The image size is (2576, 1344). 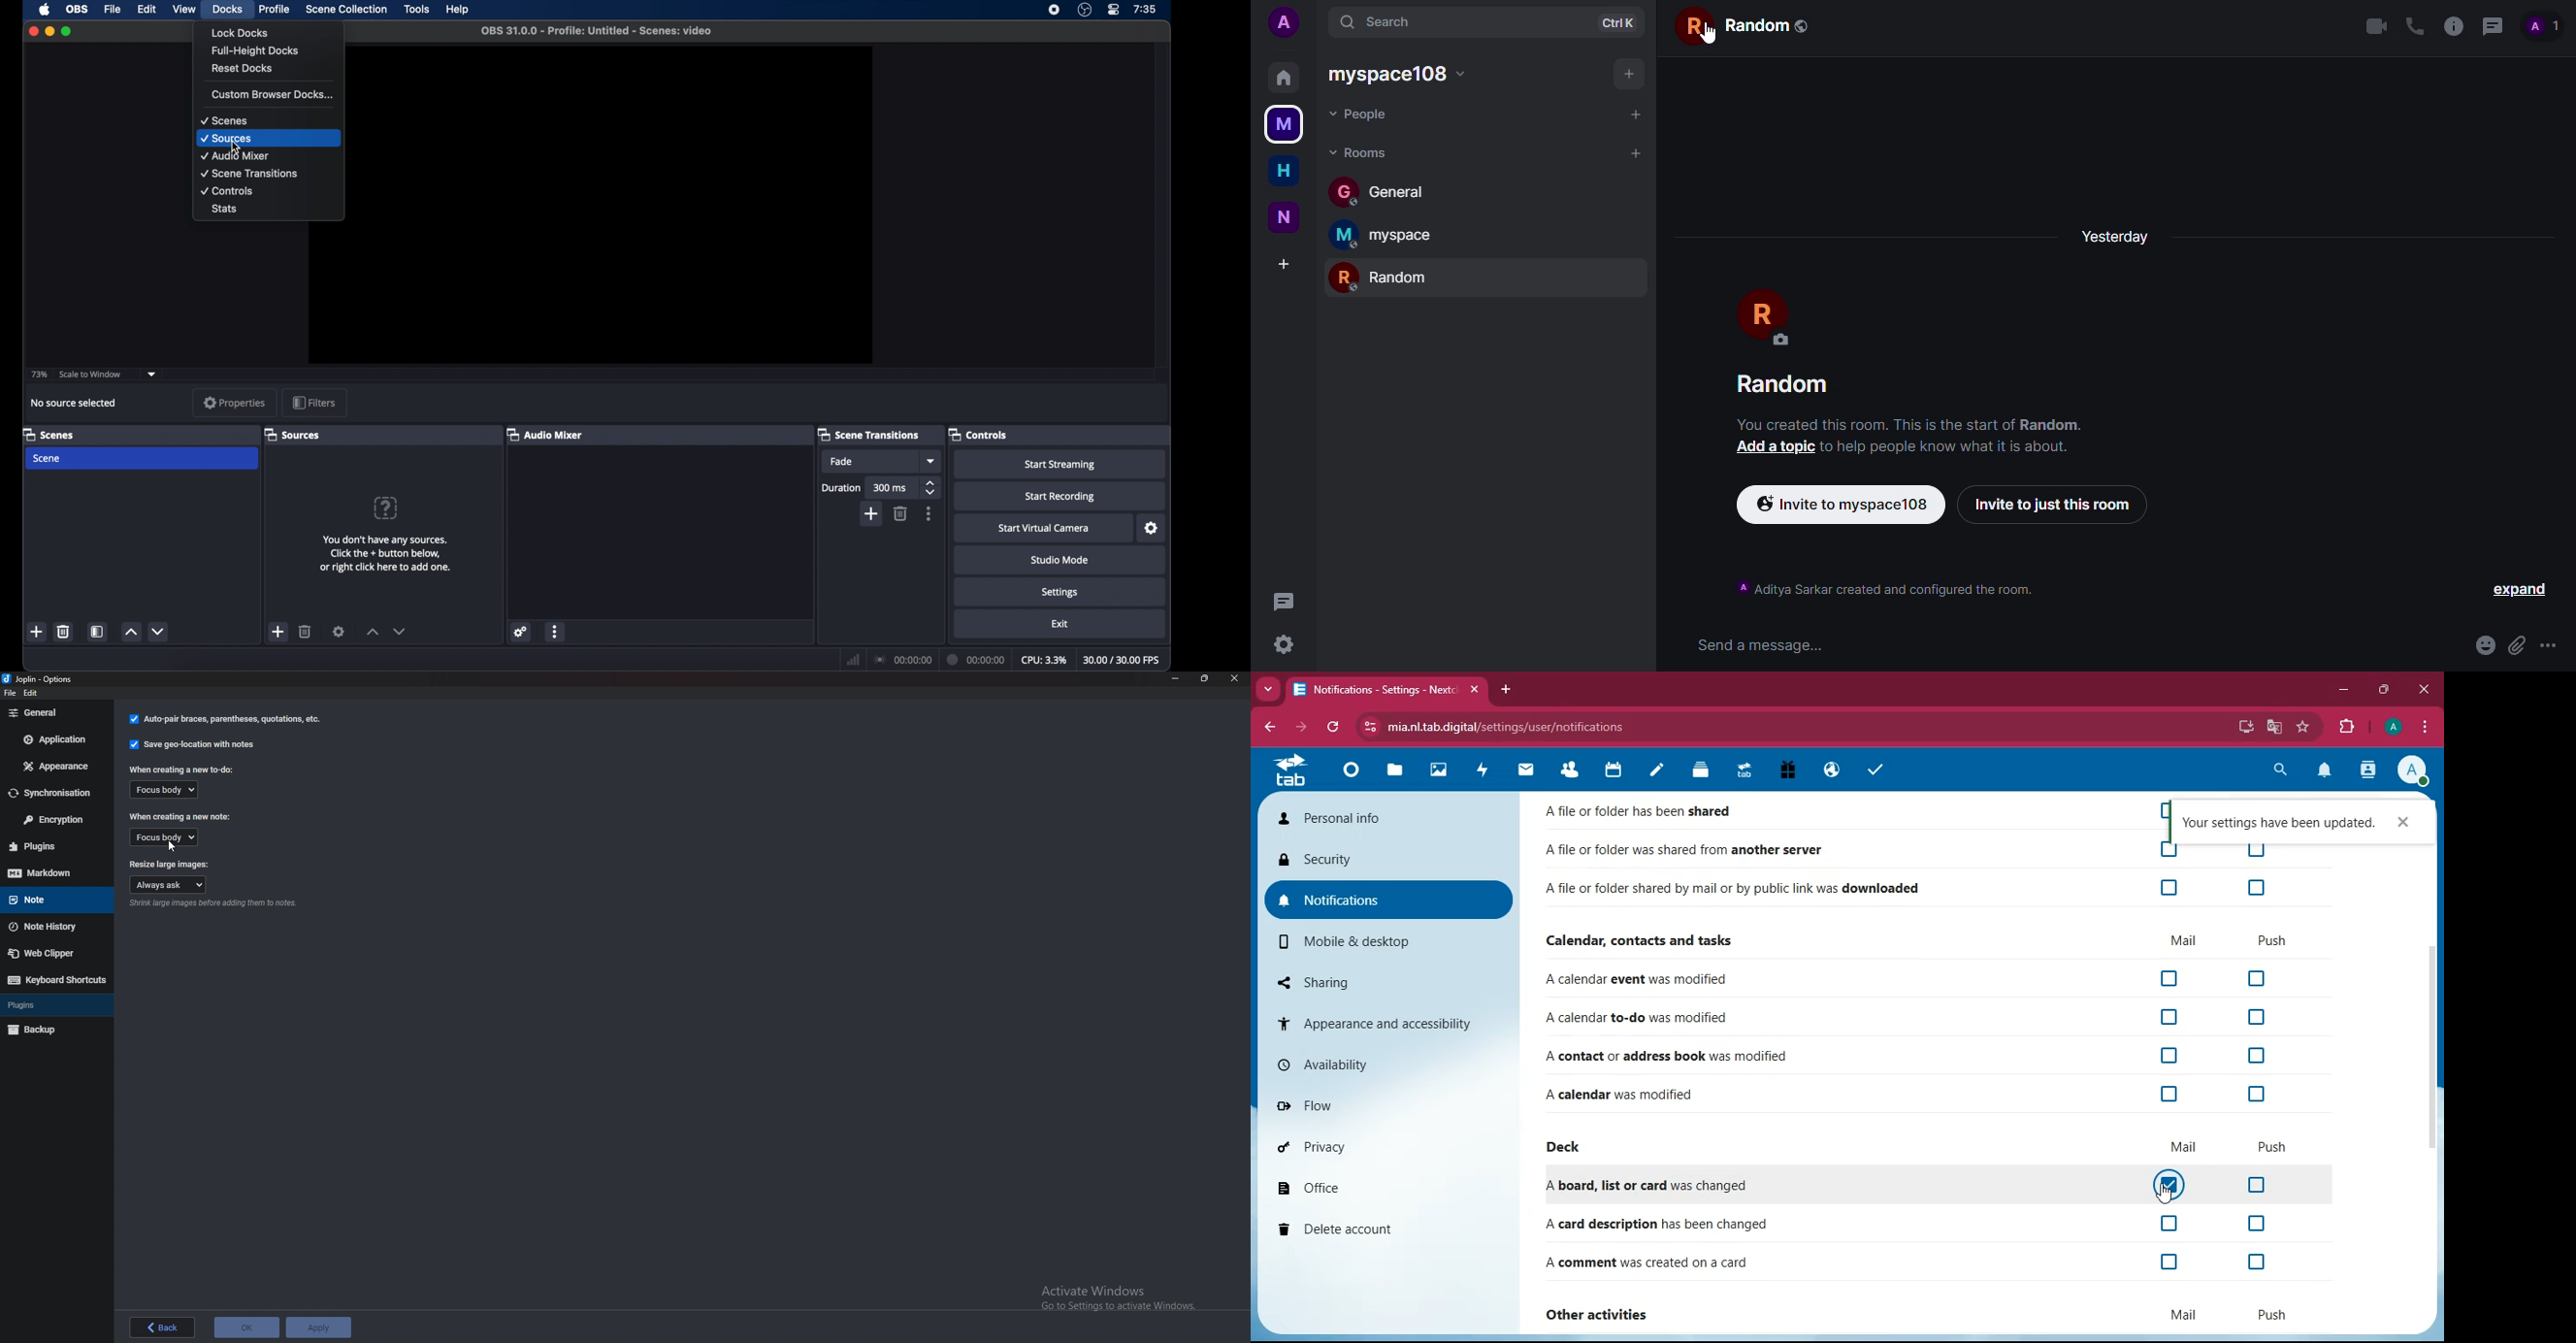 I want to click on search, so click(x=1385, y=21).